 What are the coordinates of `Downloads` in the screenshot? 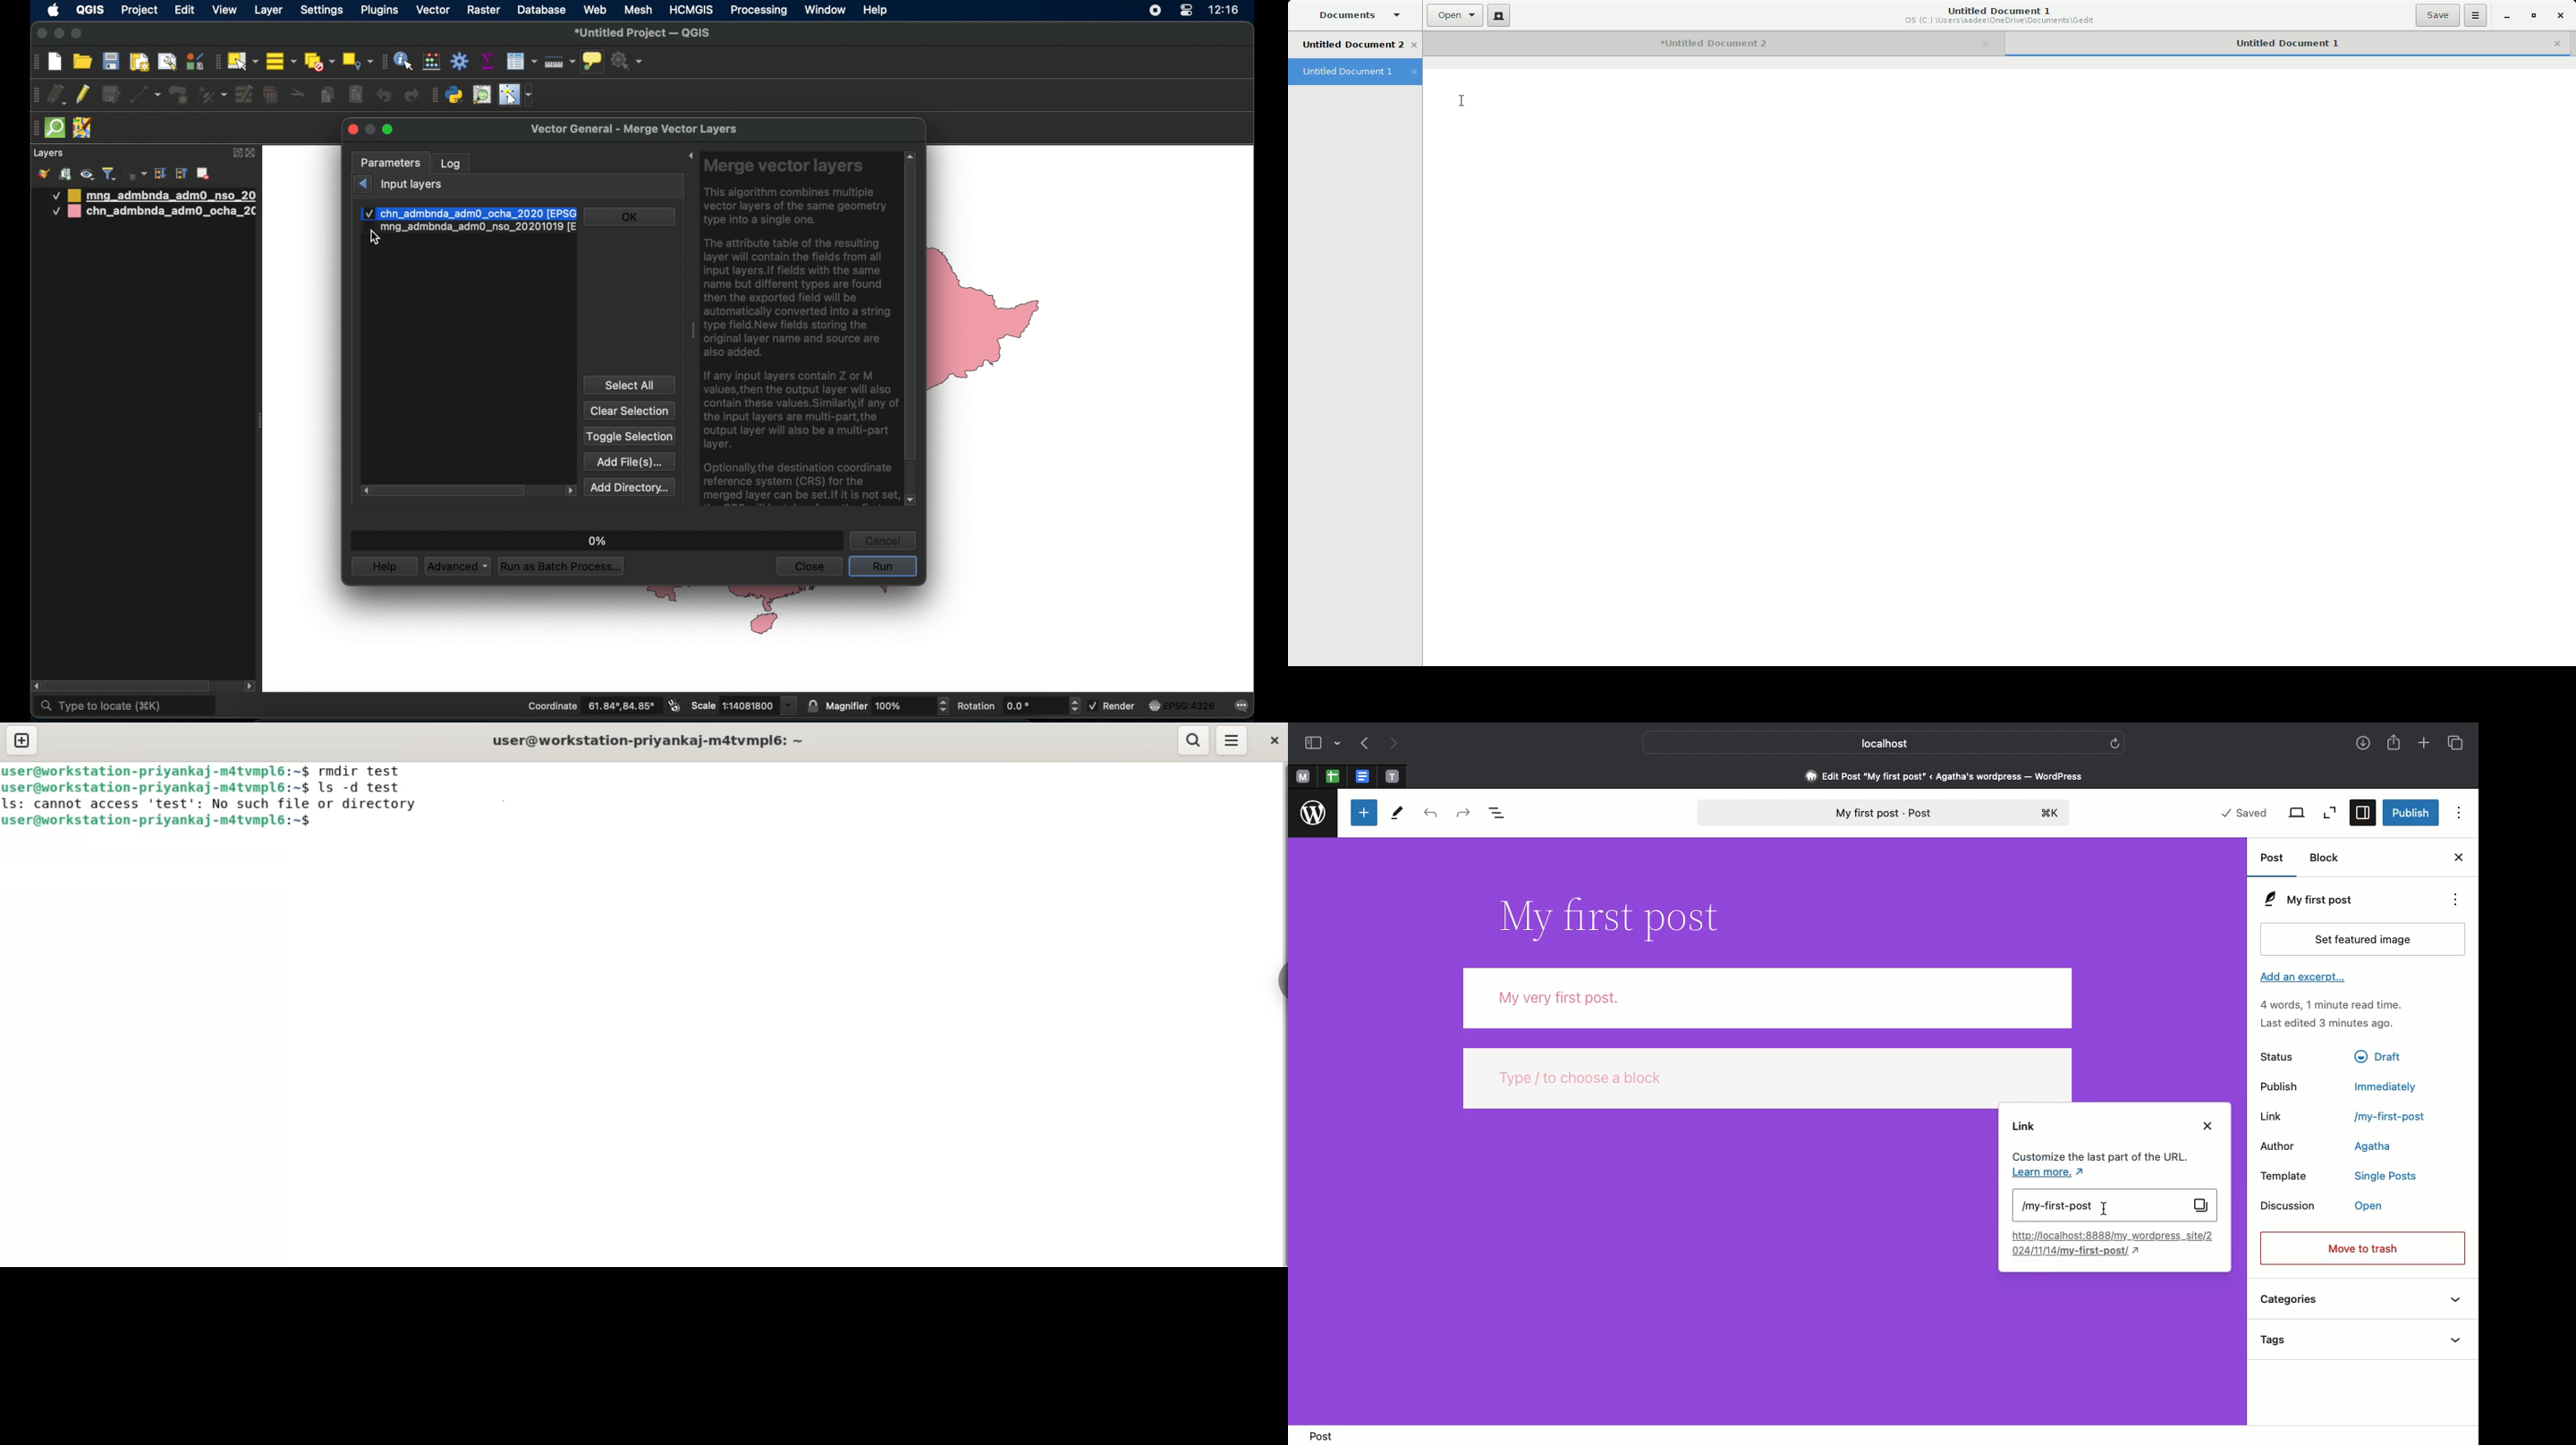 It's located at (2363, 743).